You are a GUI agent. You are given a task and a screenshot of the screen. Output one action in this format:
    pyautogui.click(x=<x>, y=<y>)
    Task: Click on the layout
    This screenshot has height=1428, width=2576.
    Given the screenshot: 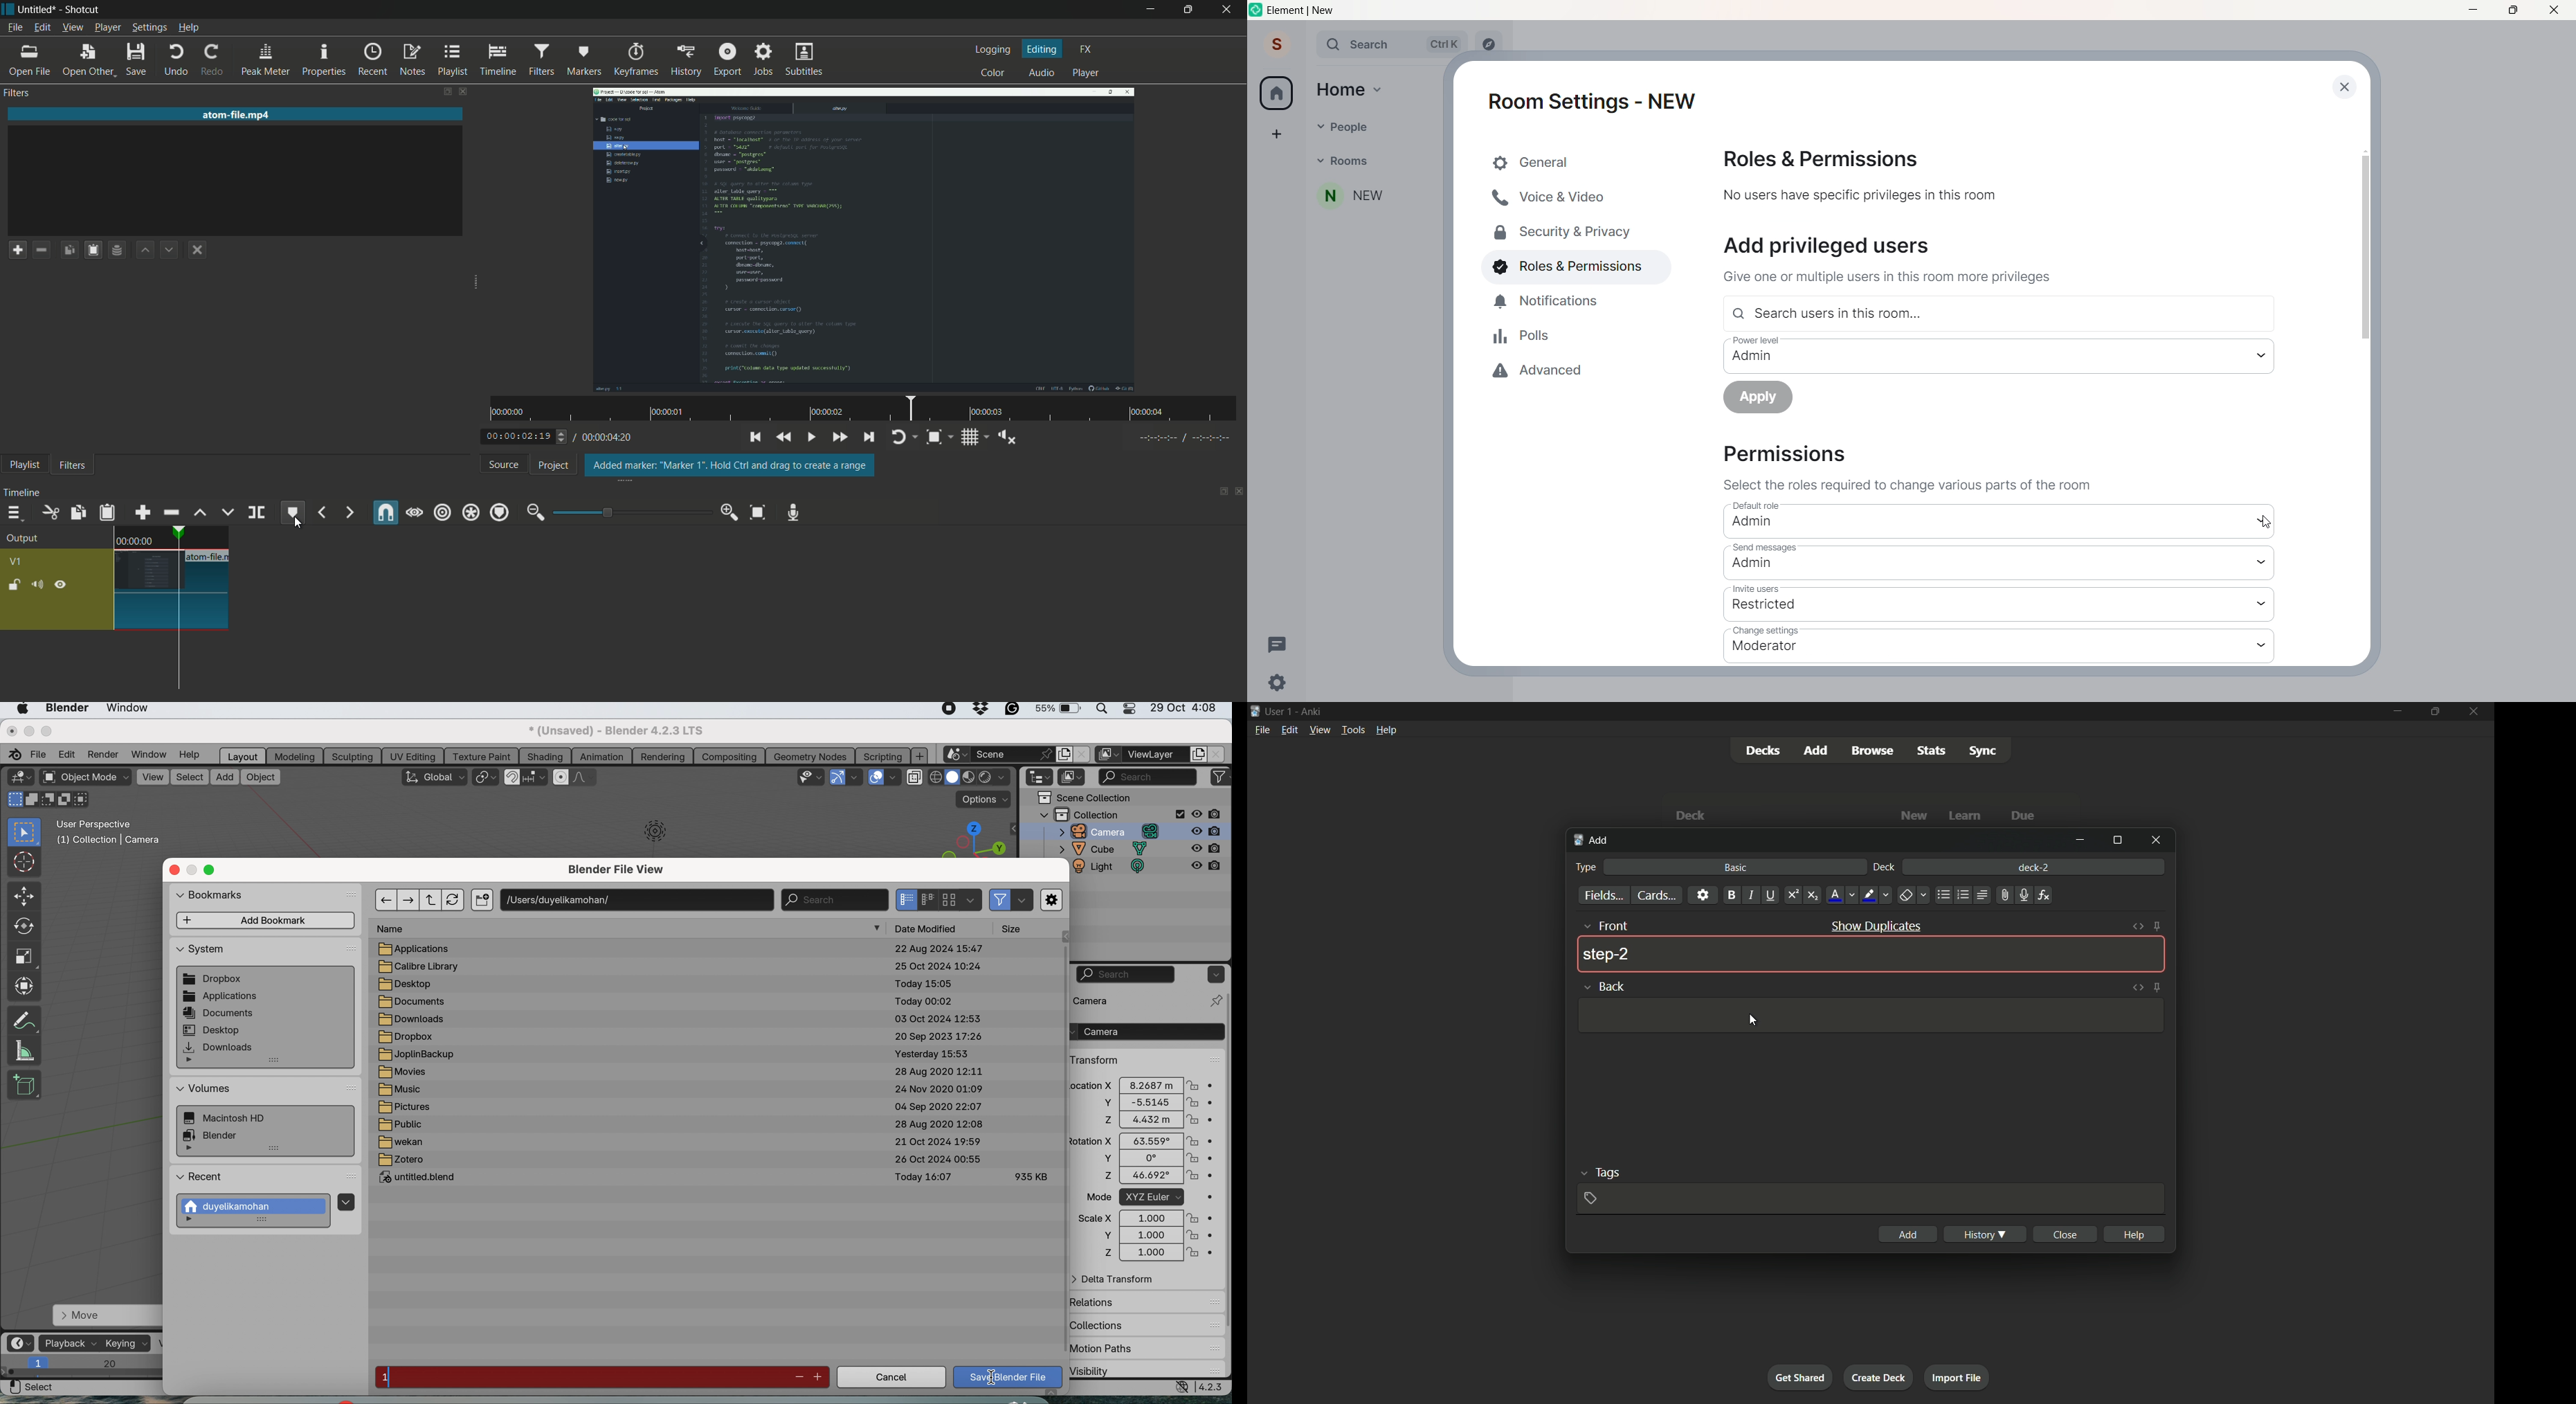 What is the action you would take?
    pyautogui.click(x=243, y=756)
    